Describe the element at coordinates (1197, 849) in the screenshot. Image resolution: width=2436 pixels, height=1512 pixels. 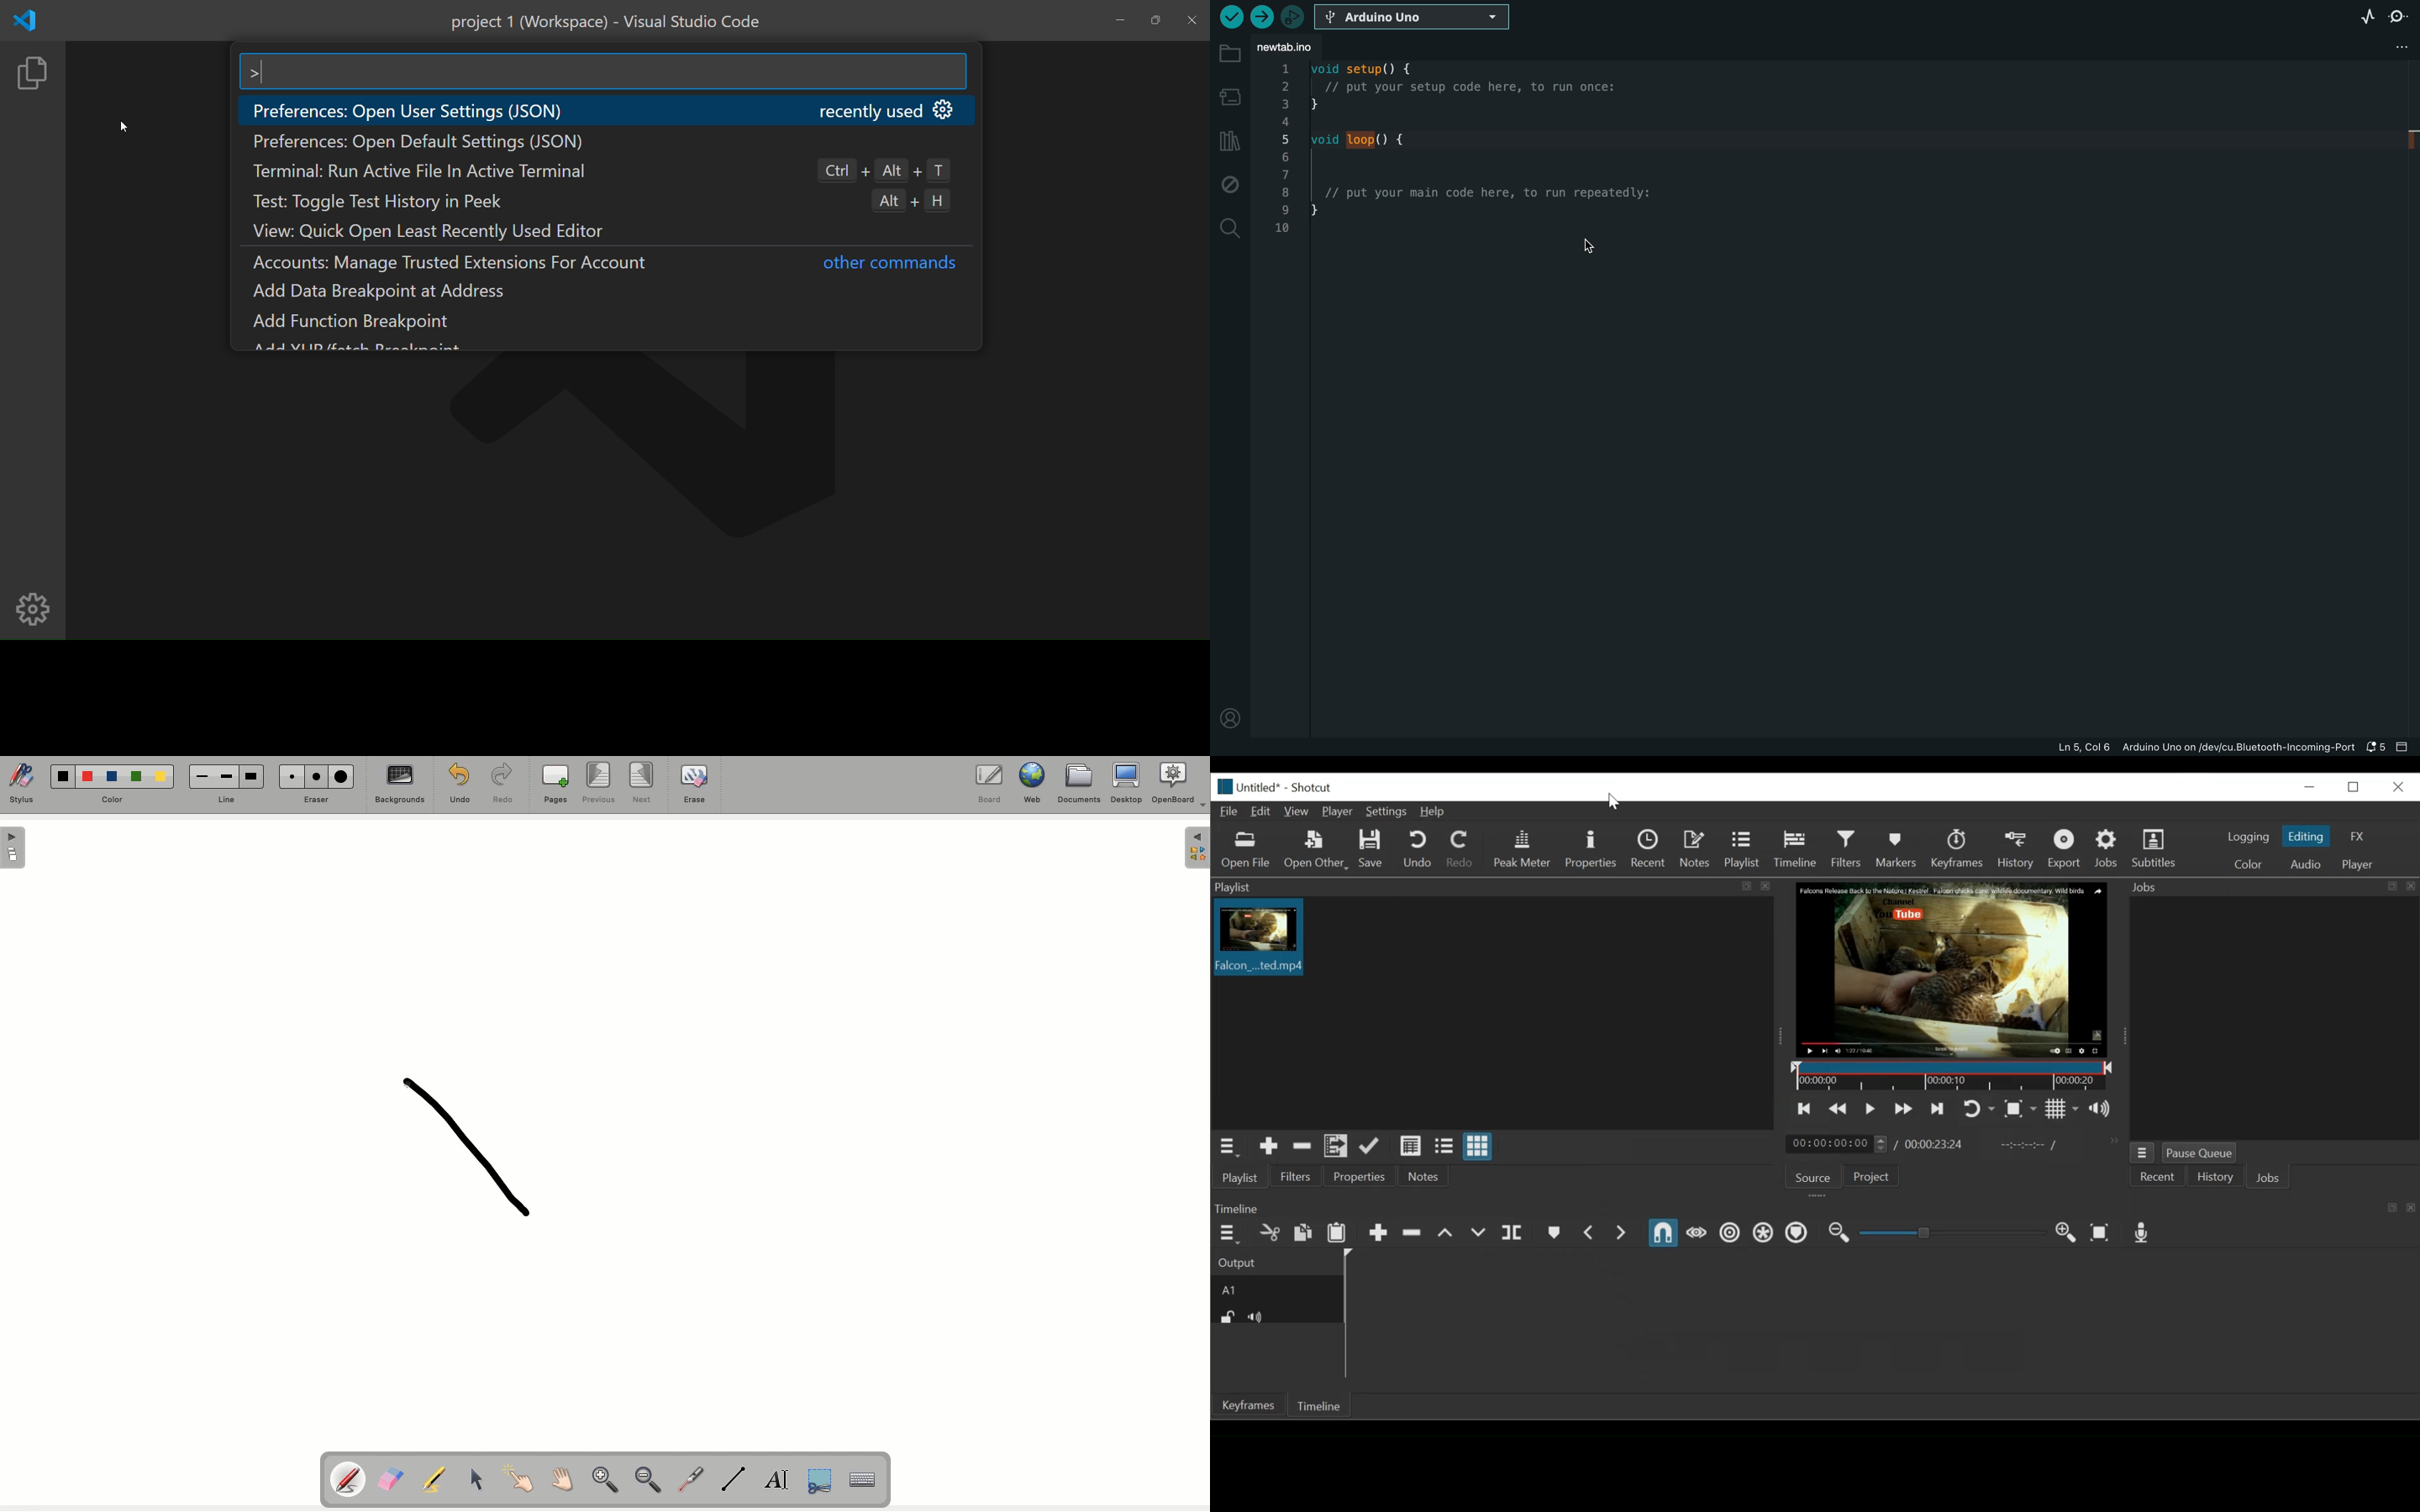
I see `Menu` at that location.